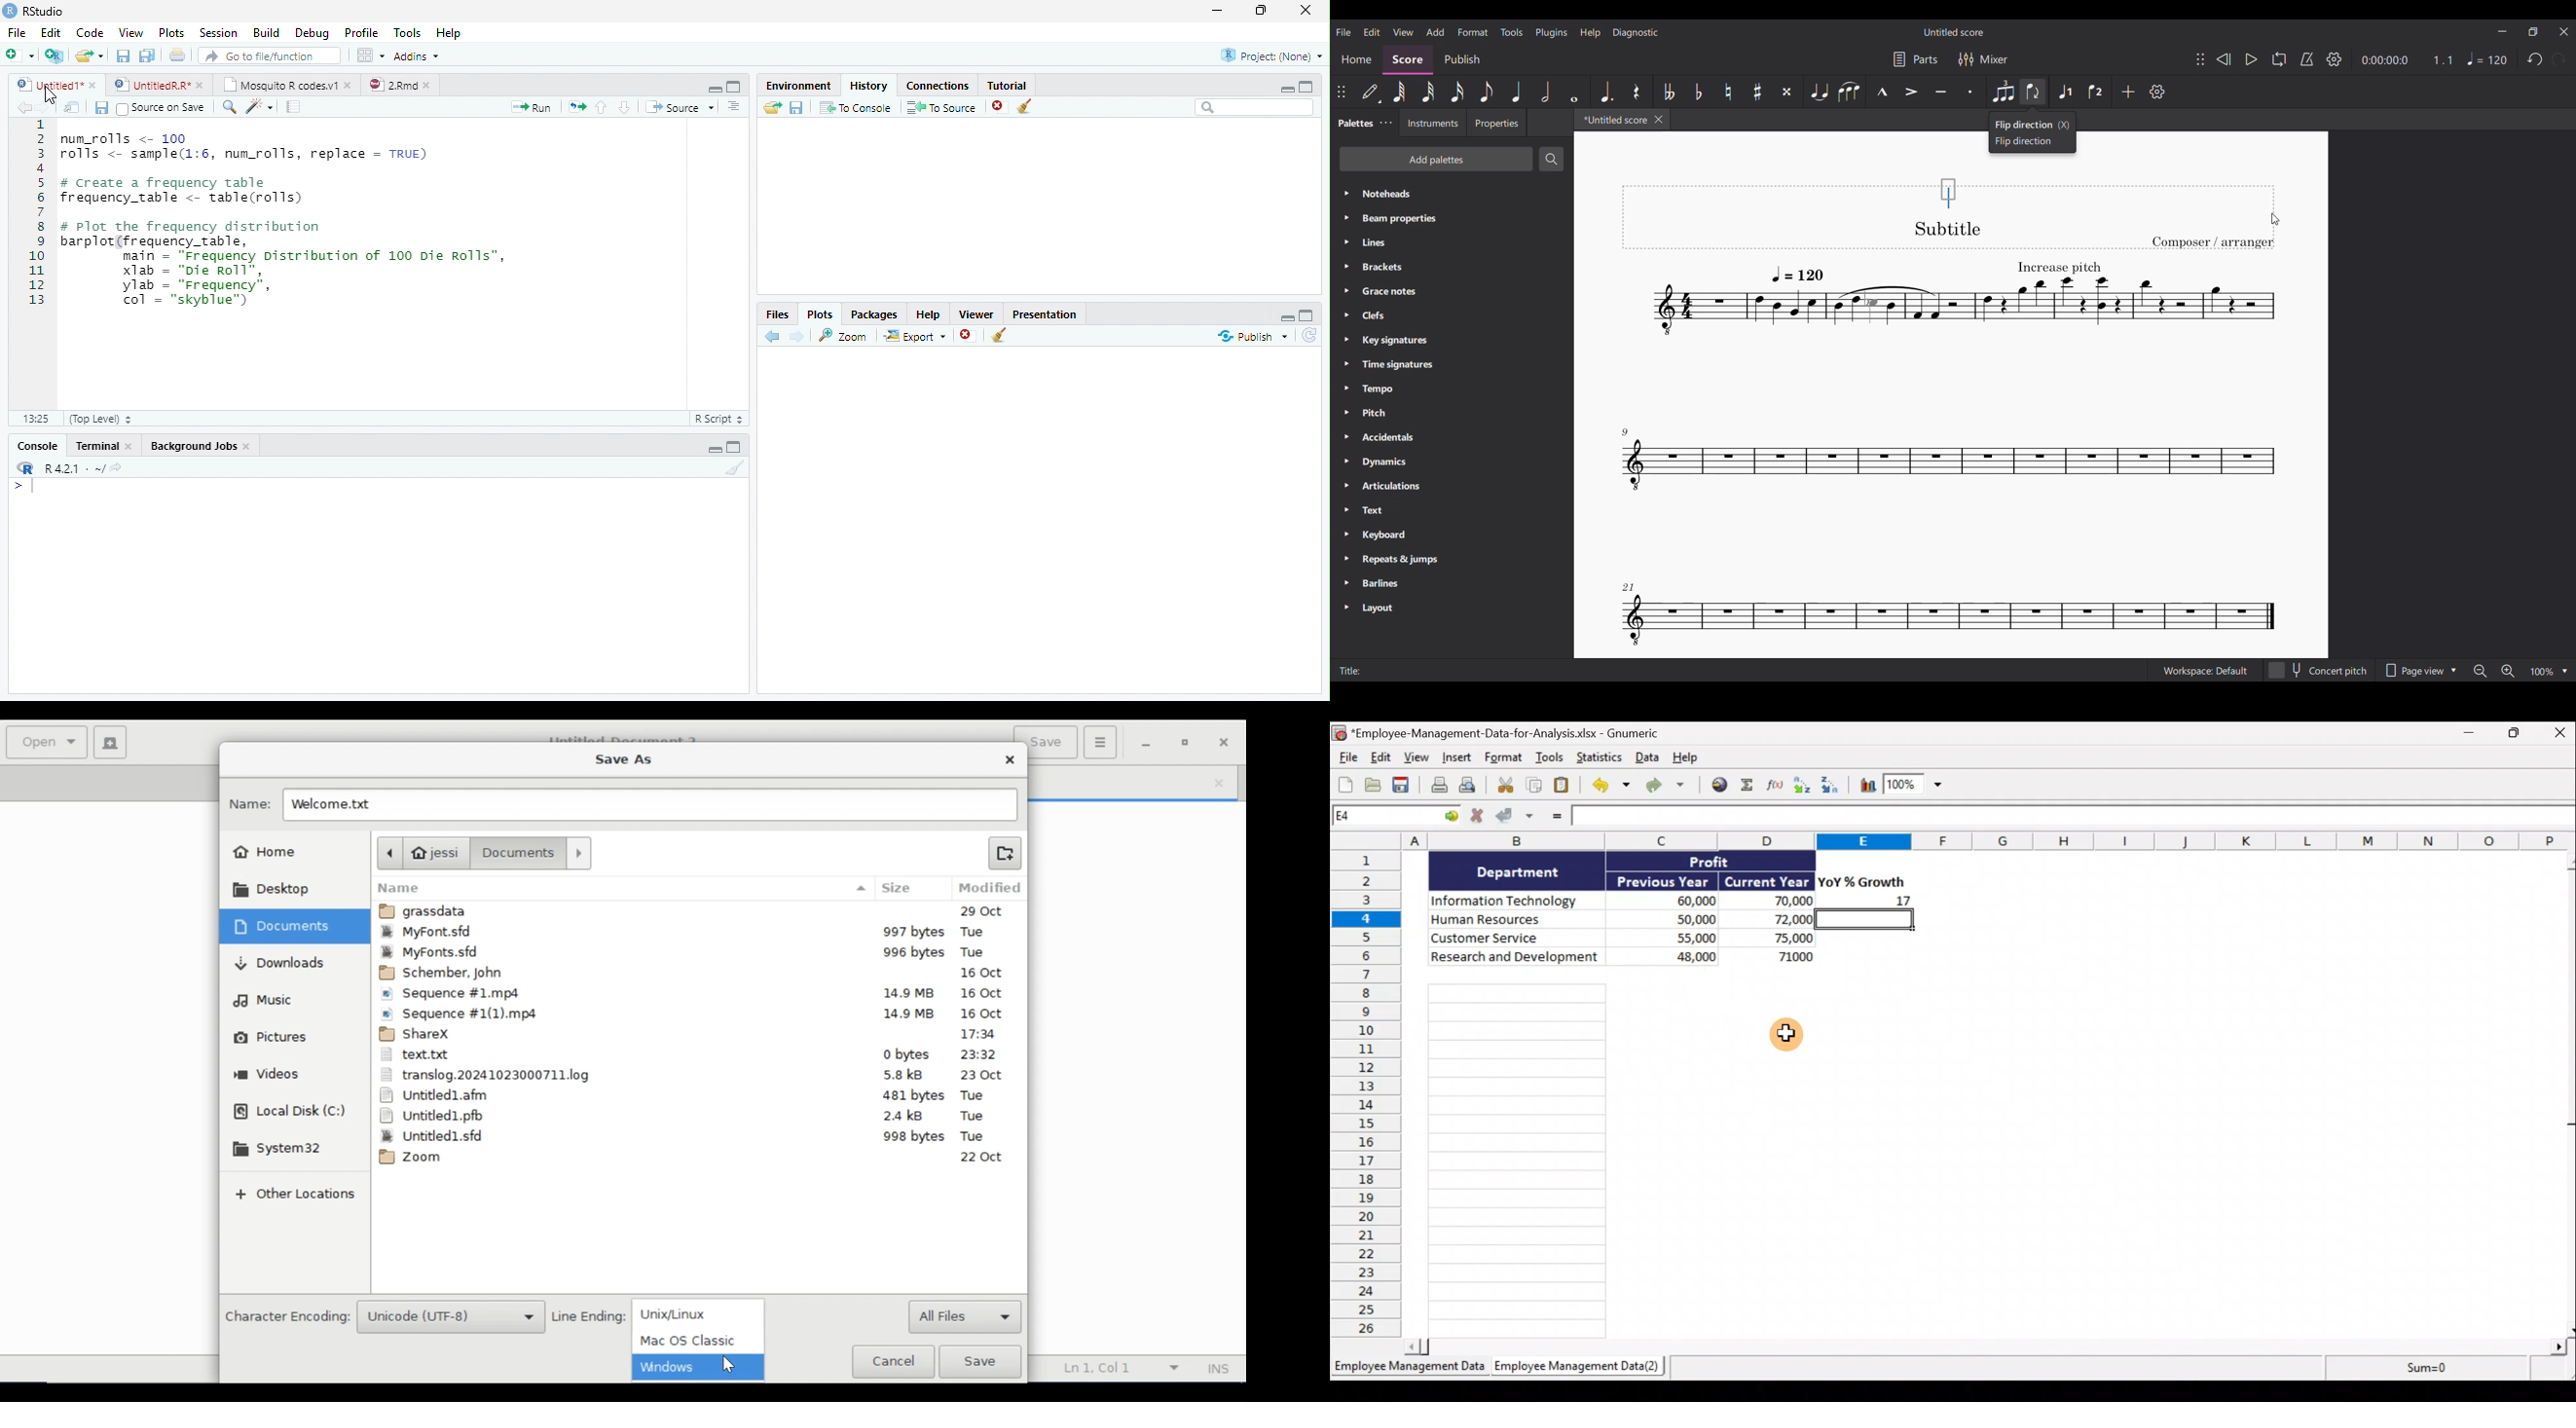  Describe the element at coordinates (369, 55) in the screenshot. I see `Workspace panes` at that location.